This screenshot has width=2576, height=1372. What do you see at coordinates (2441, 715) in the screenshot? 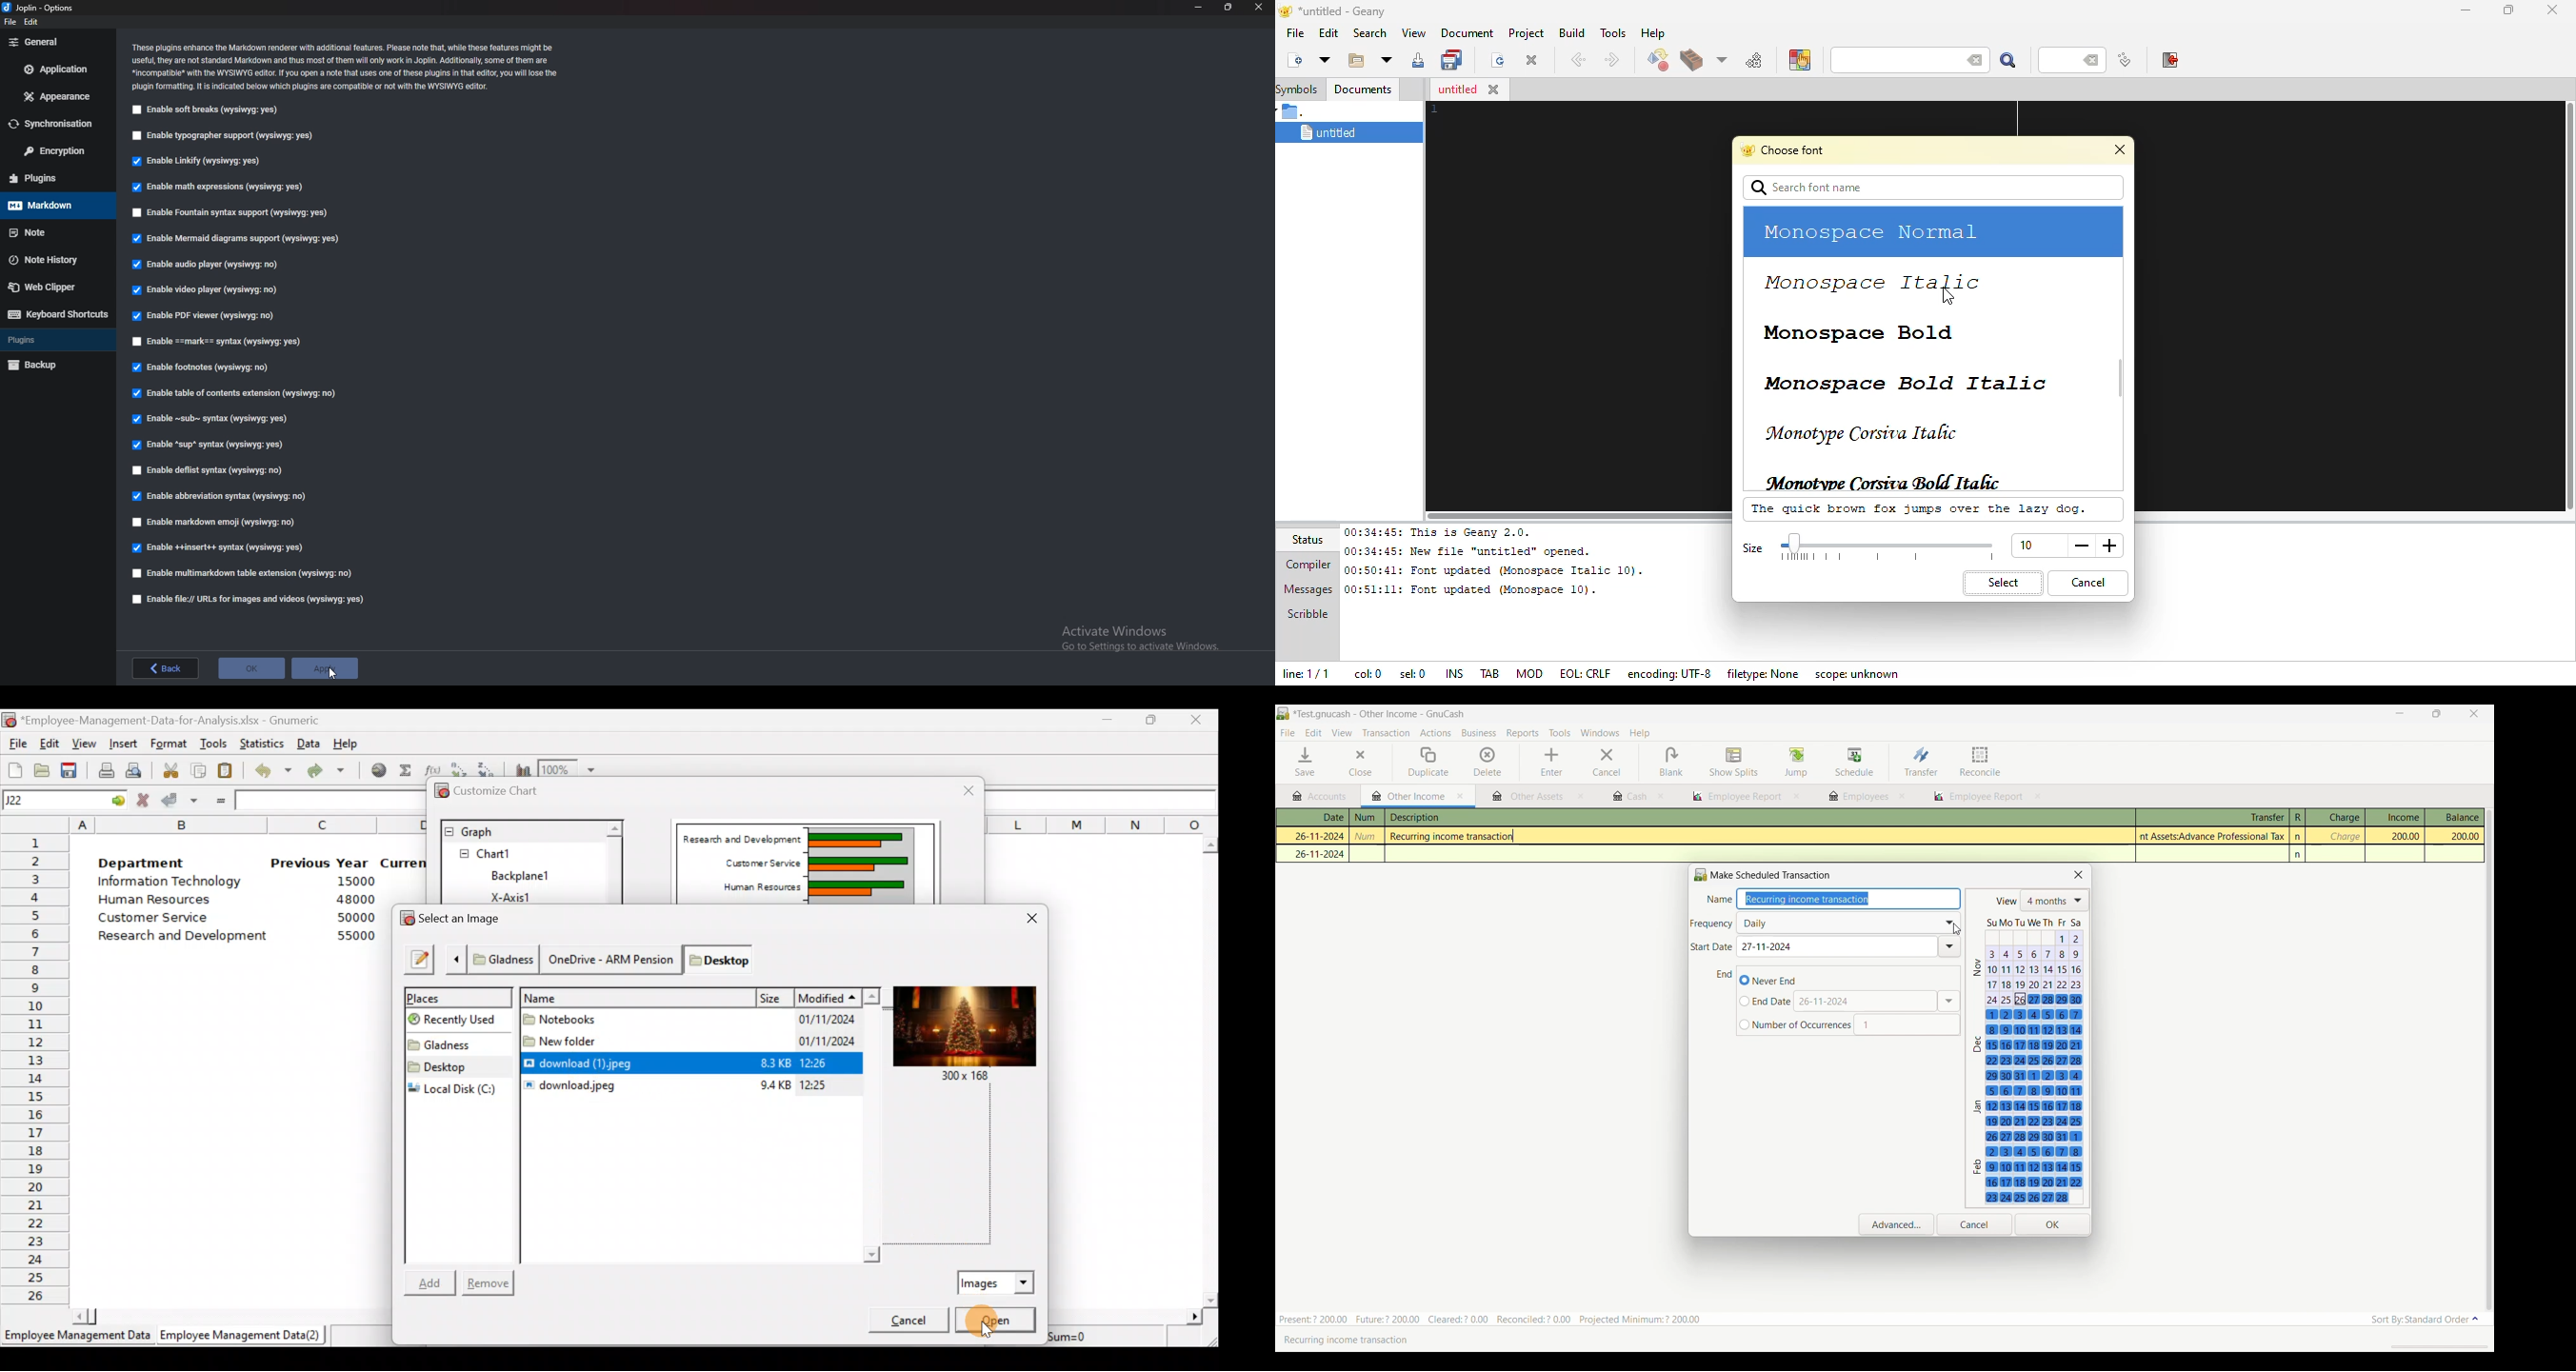
I see `Show interface in a smaller tab` at bounding box center [2441, 715].